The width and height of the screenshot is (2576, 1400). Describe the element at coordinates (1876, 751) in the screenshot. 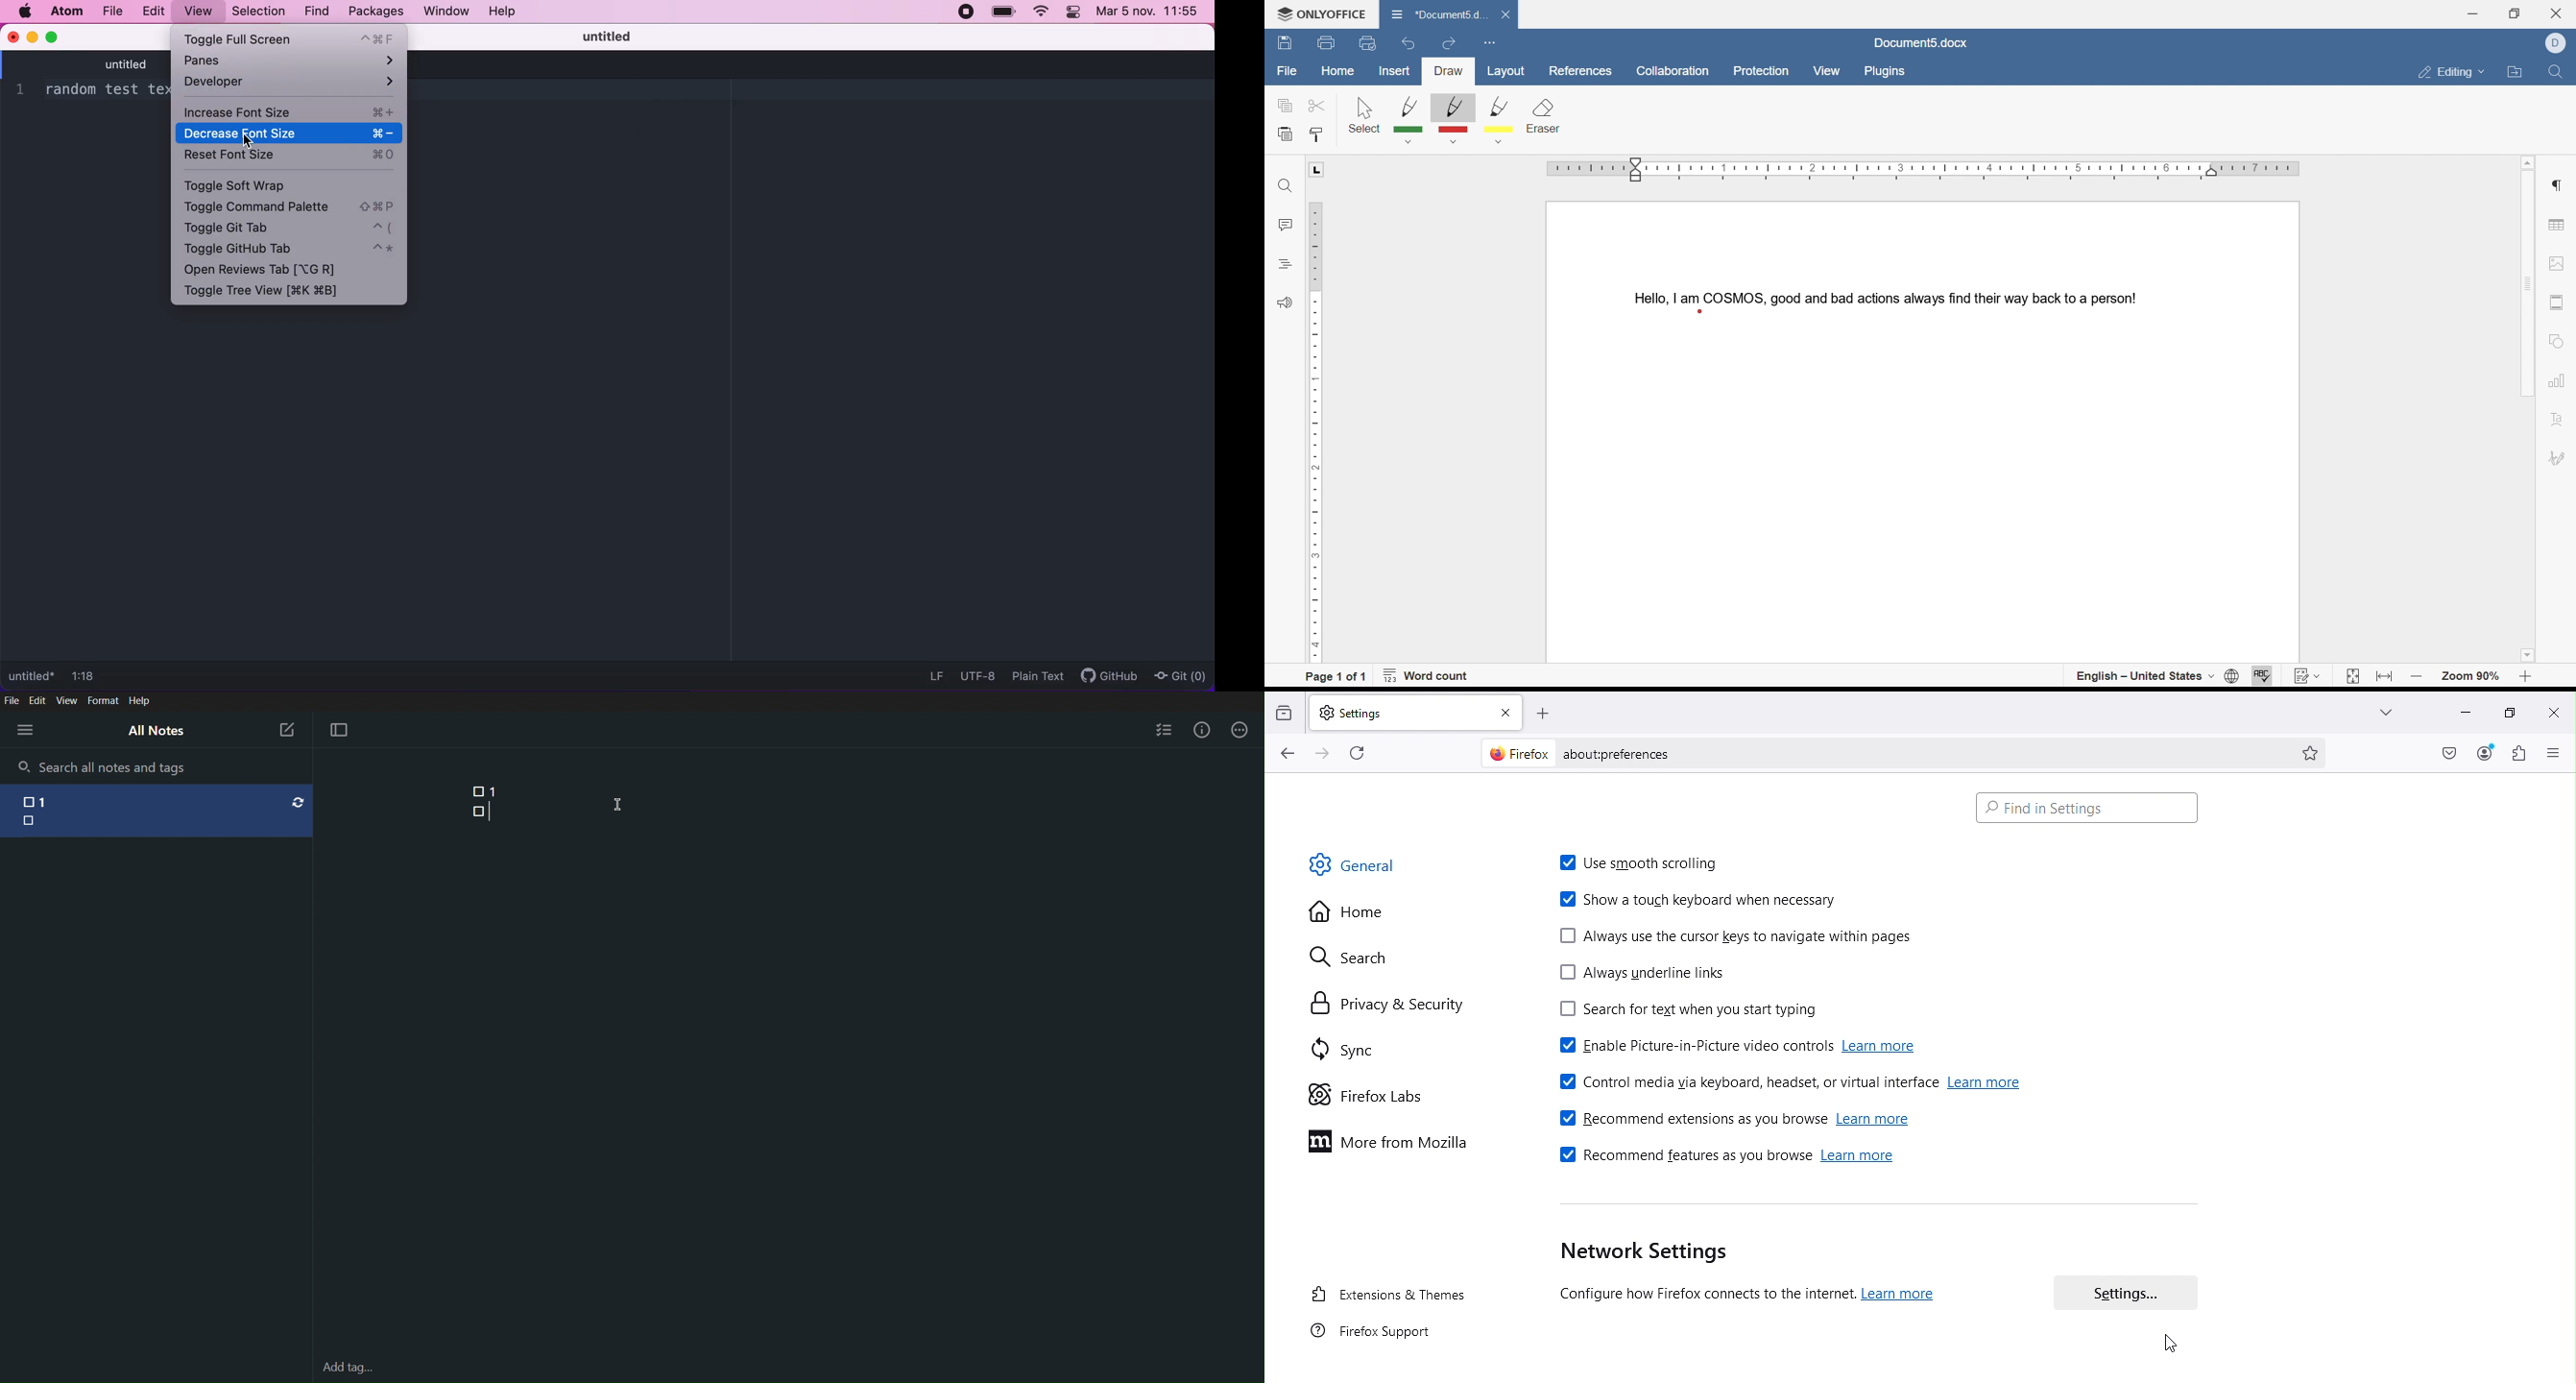

I see `Address bar` at that location.